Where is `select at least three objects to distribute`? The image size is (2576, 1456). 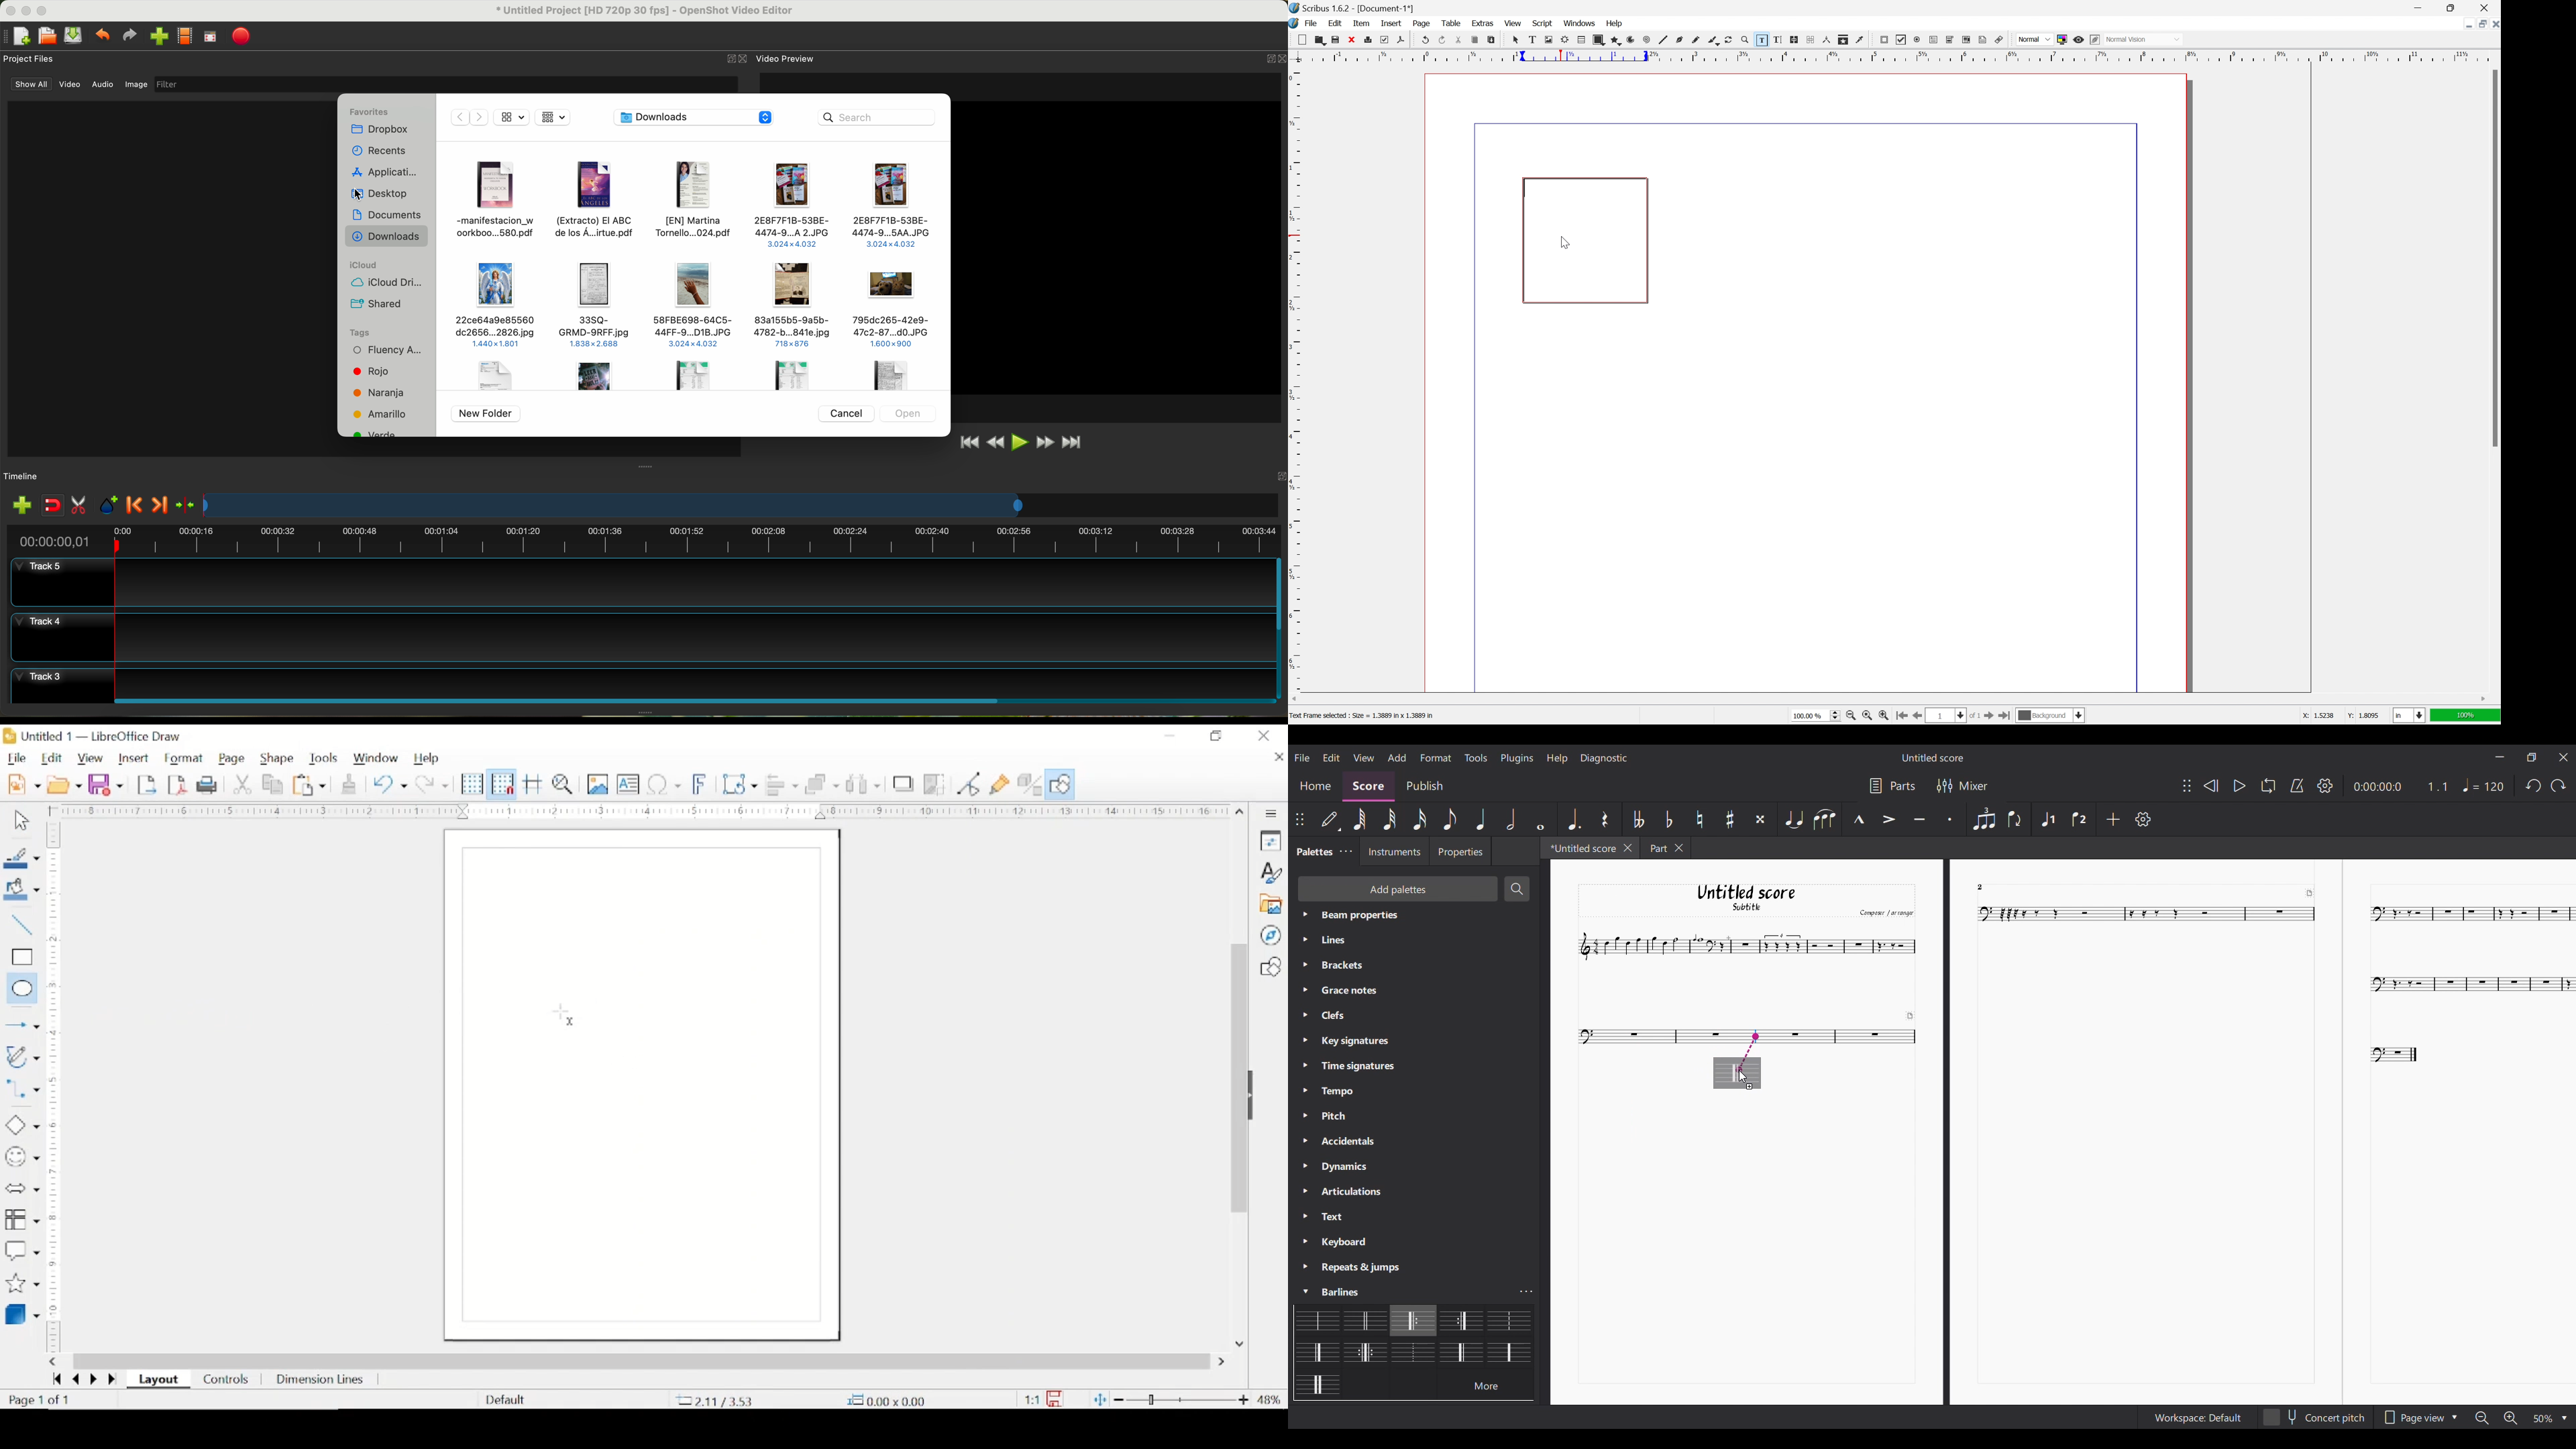 select at least three objects to distribute is located at coordinates (863, 784).